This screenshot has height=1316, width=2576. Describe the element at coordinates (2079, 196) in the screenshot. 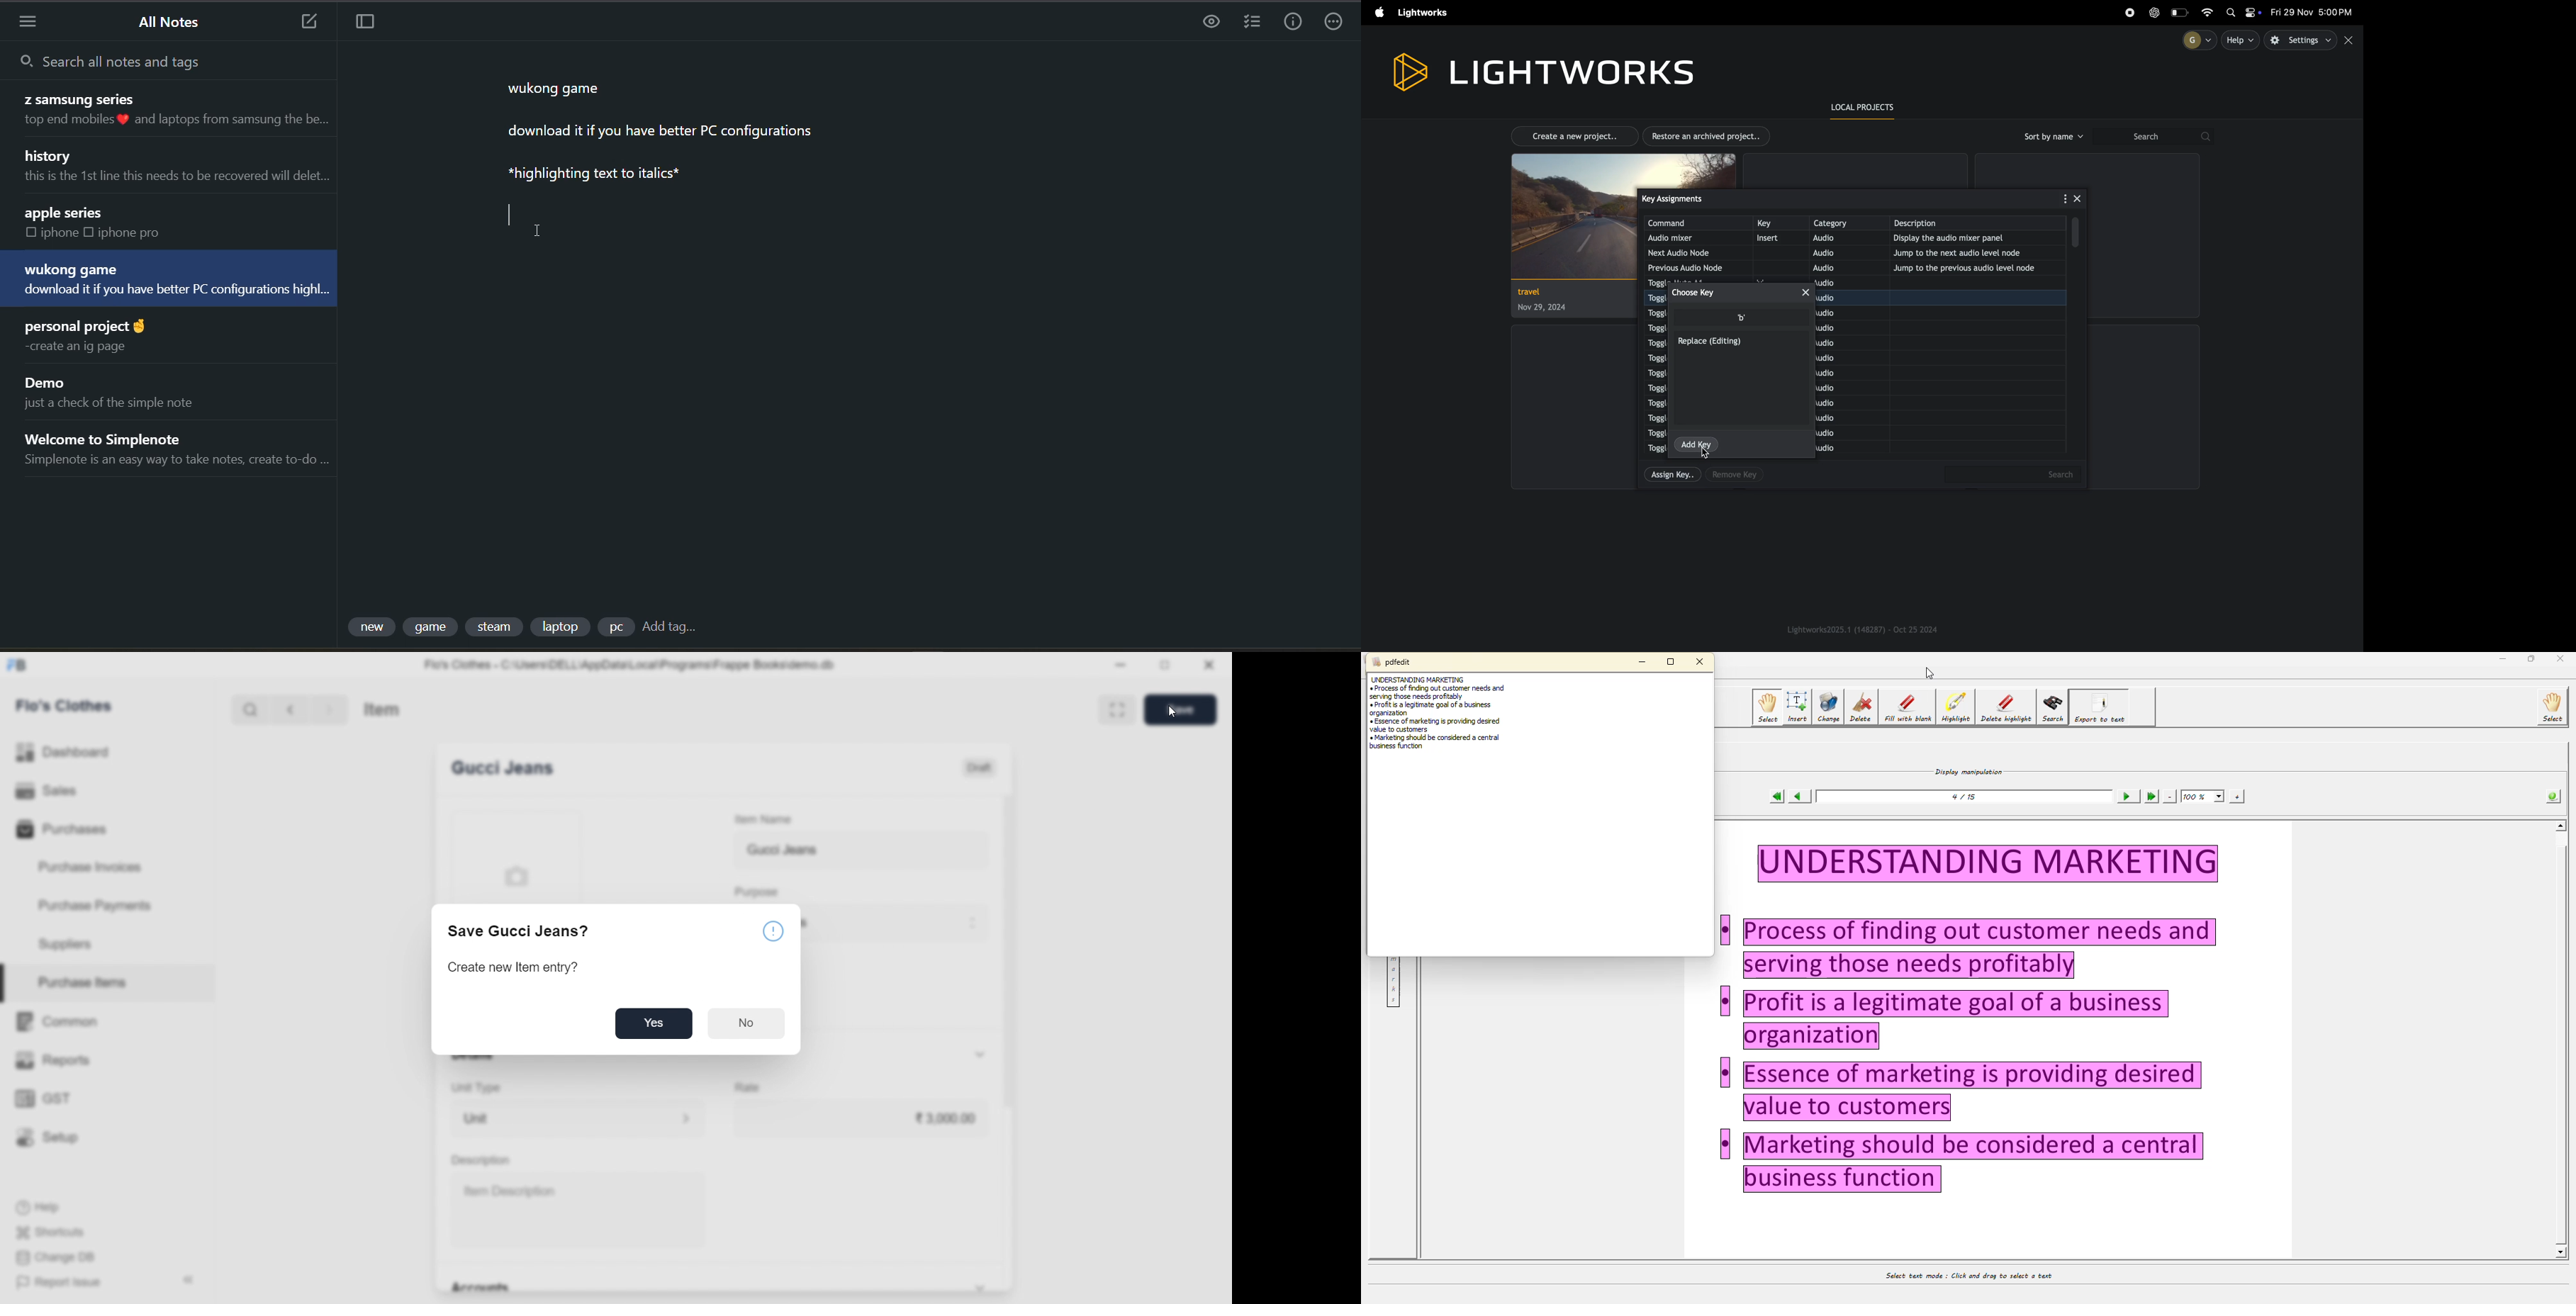

I see `close` at that location.